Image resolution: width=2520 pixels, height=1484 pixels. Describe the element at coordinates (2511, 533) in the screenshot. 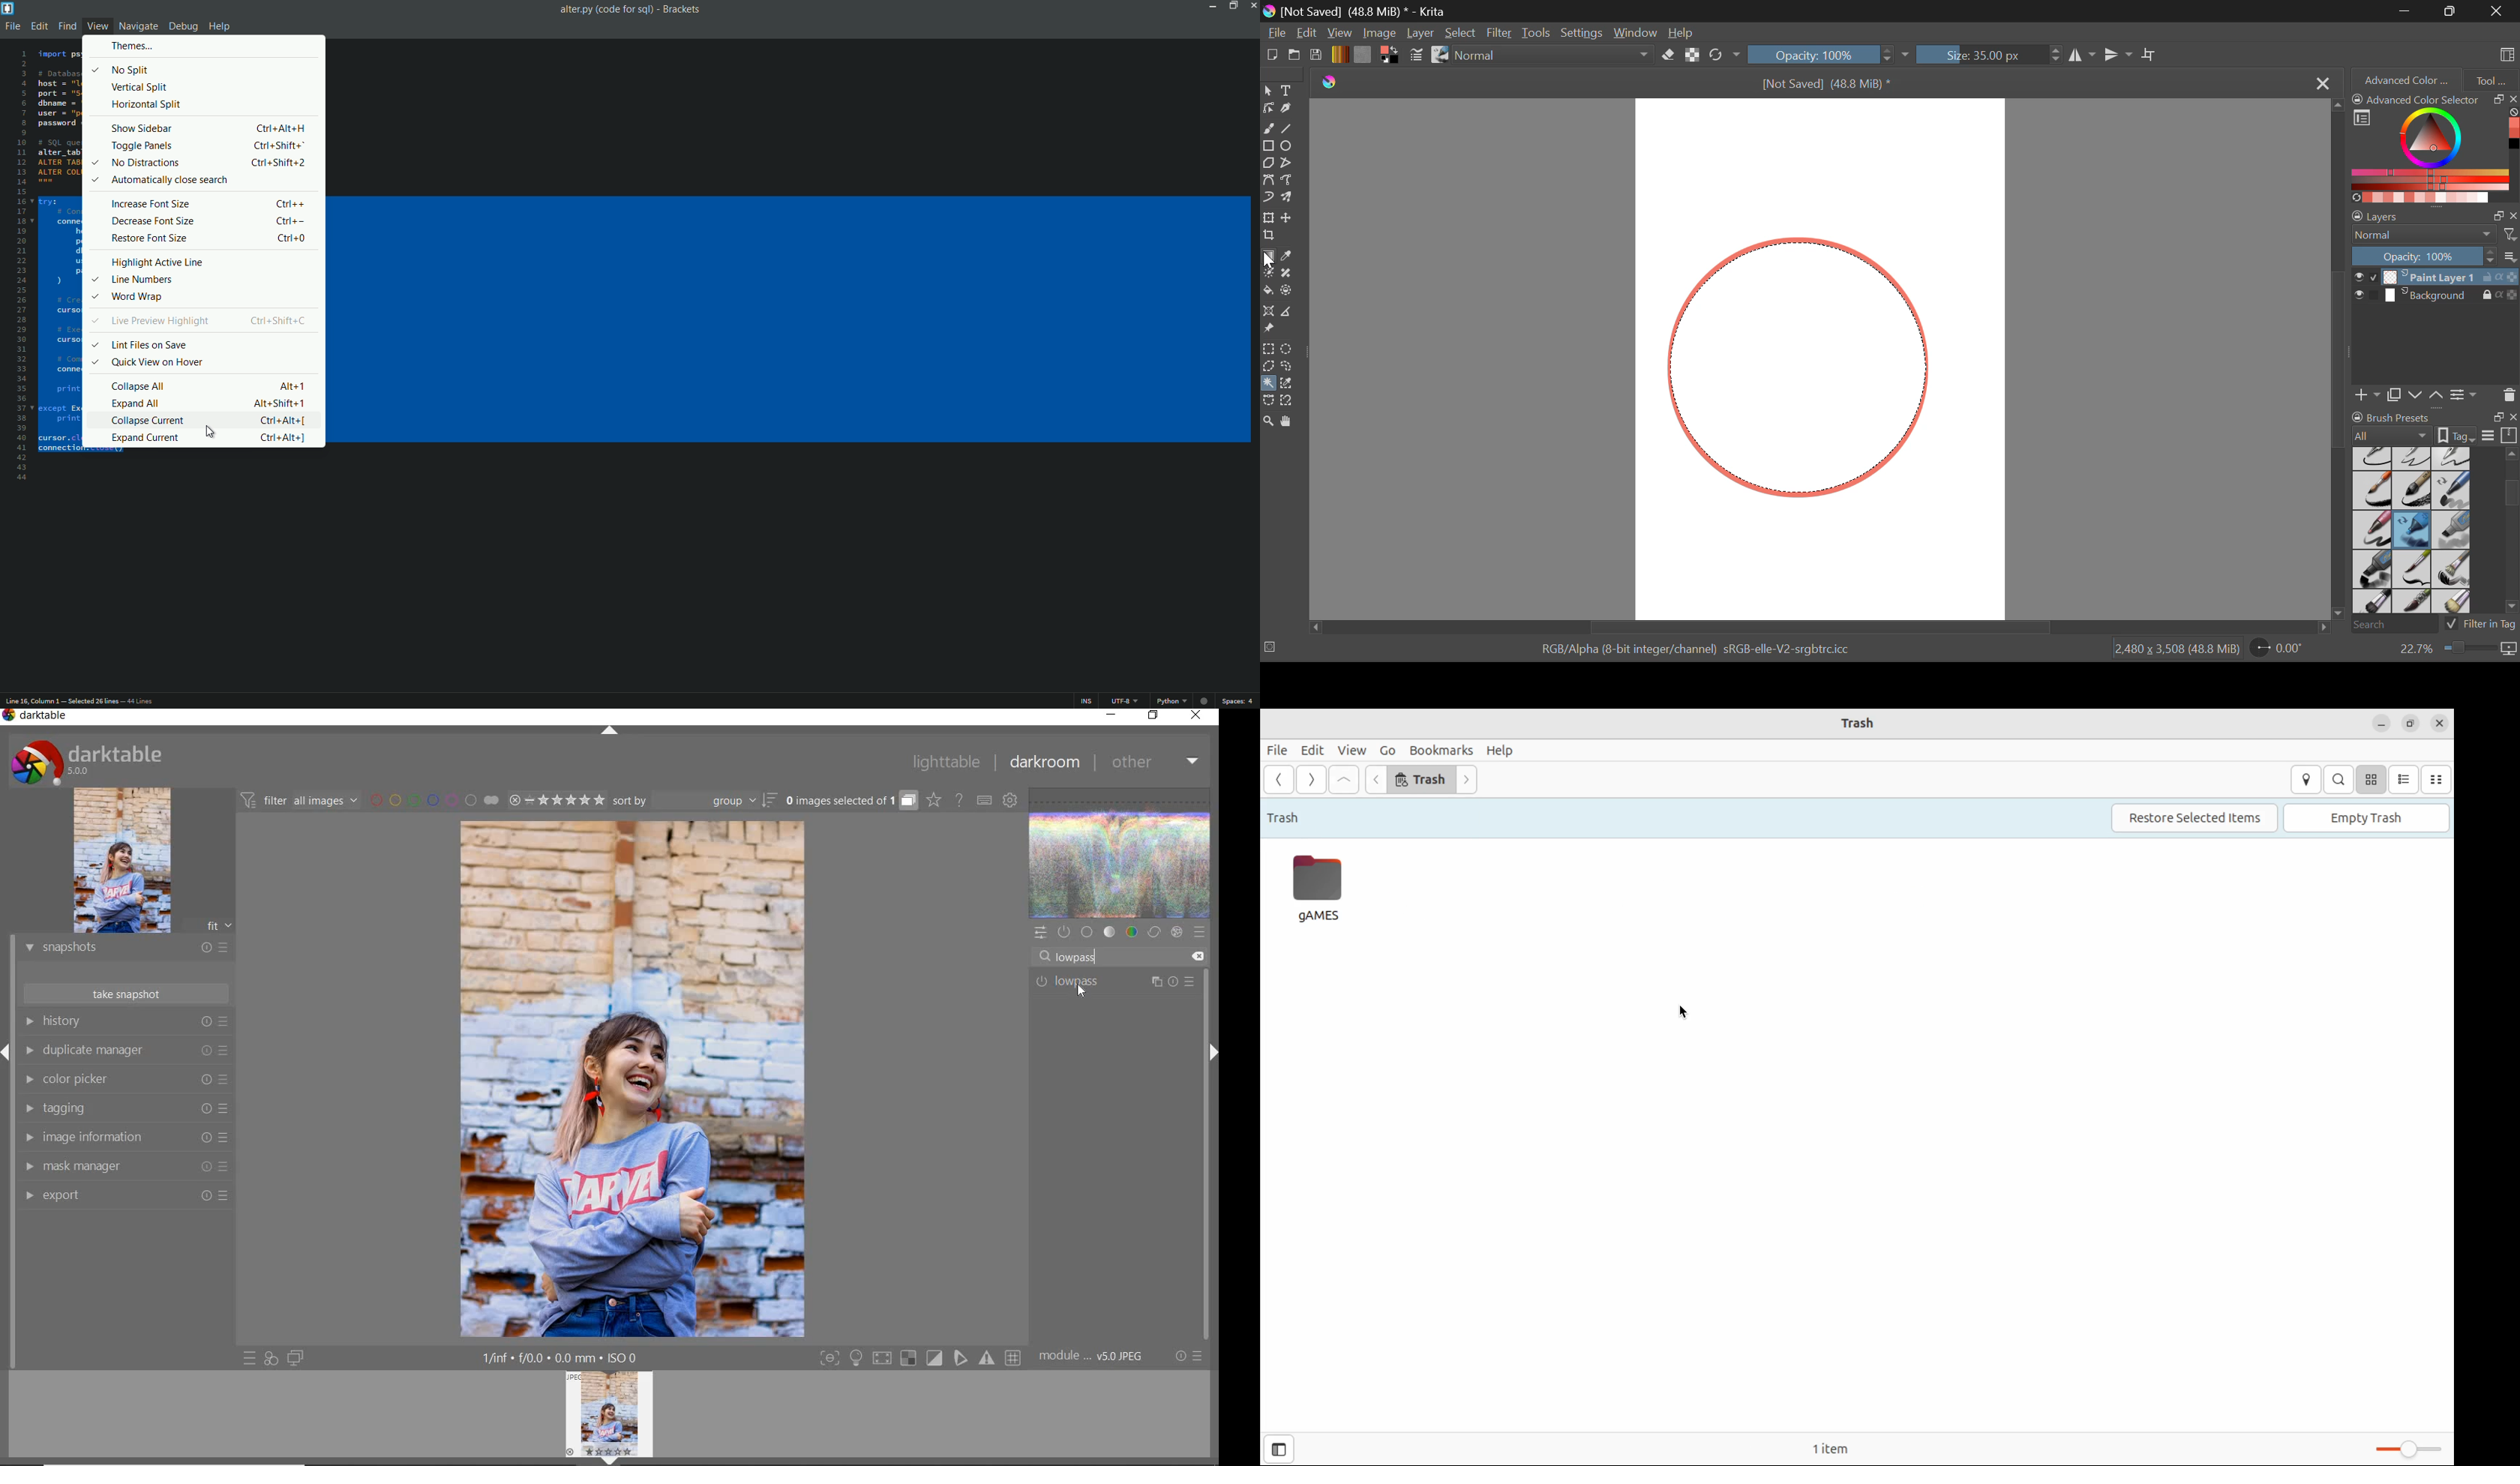

I see `slider` at that location.